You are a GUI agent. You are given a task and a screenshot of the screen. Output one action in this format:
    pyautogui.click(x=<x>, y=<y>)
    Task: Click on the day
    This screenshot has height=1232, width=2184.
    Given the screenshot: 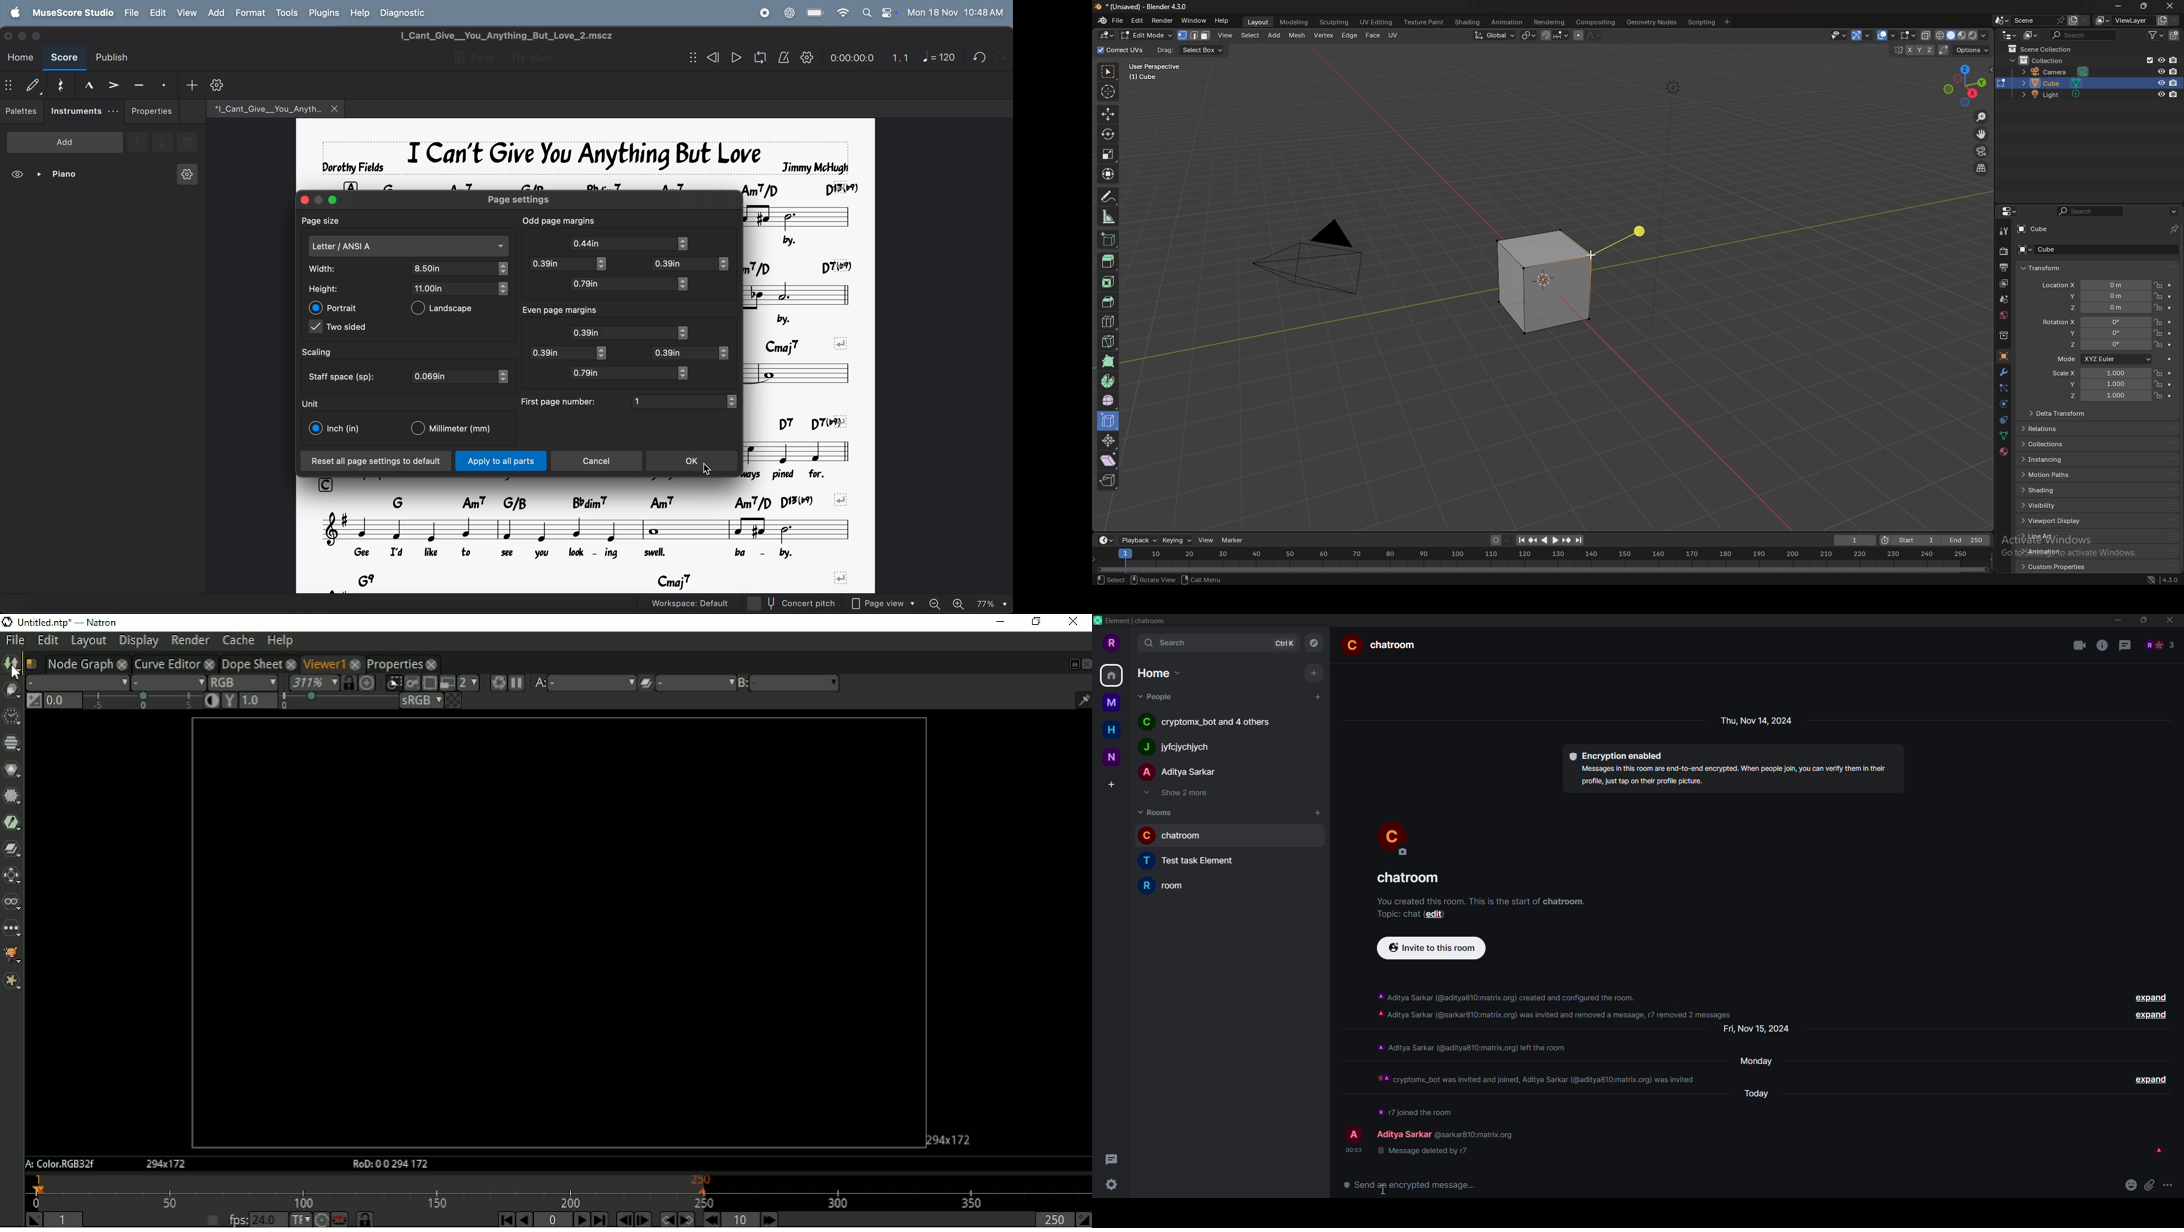 What is the action you would take?
    pyautogui.click(x=1761, y=1029)
    